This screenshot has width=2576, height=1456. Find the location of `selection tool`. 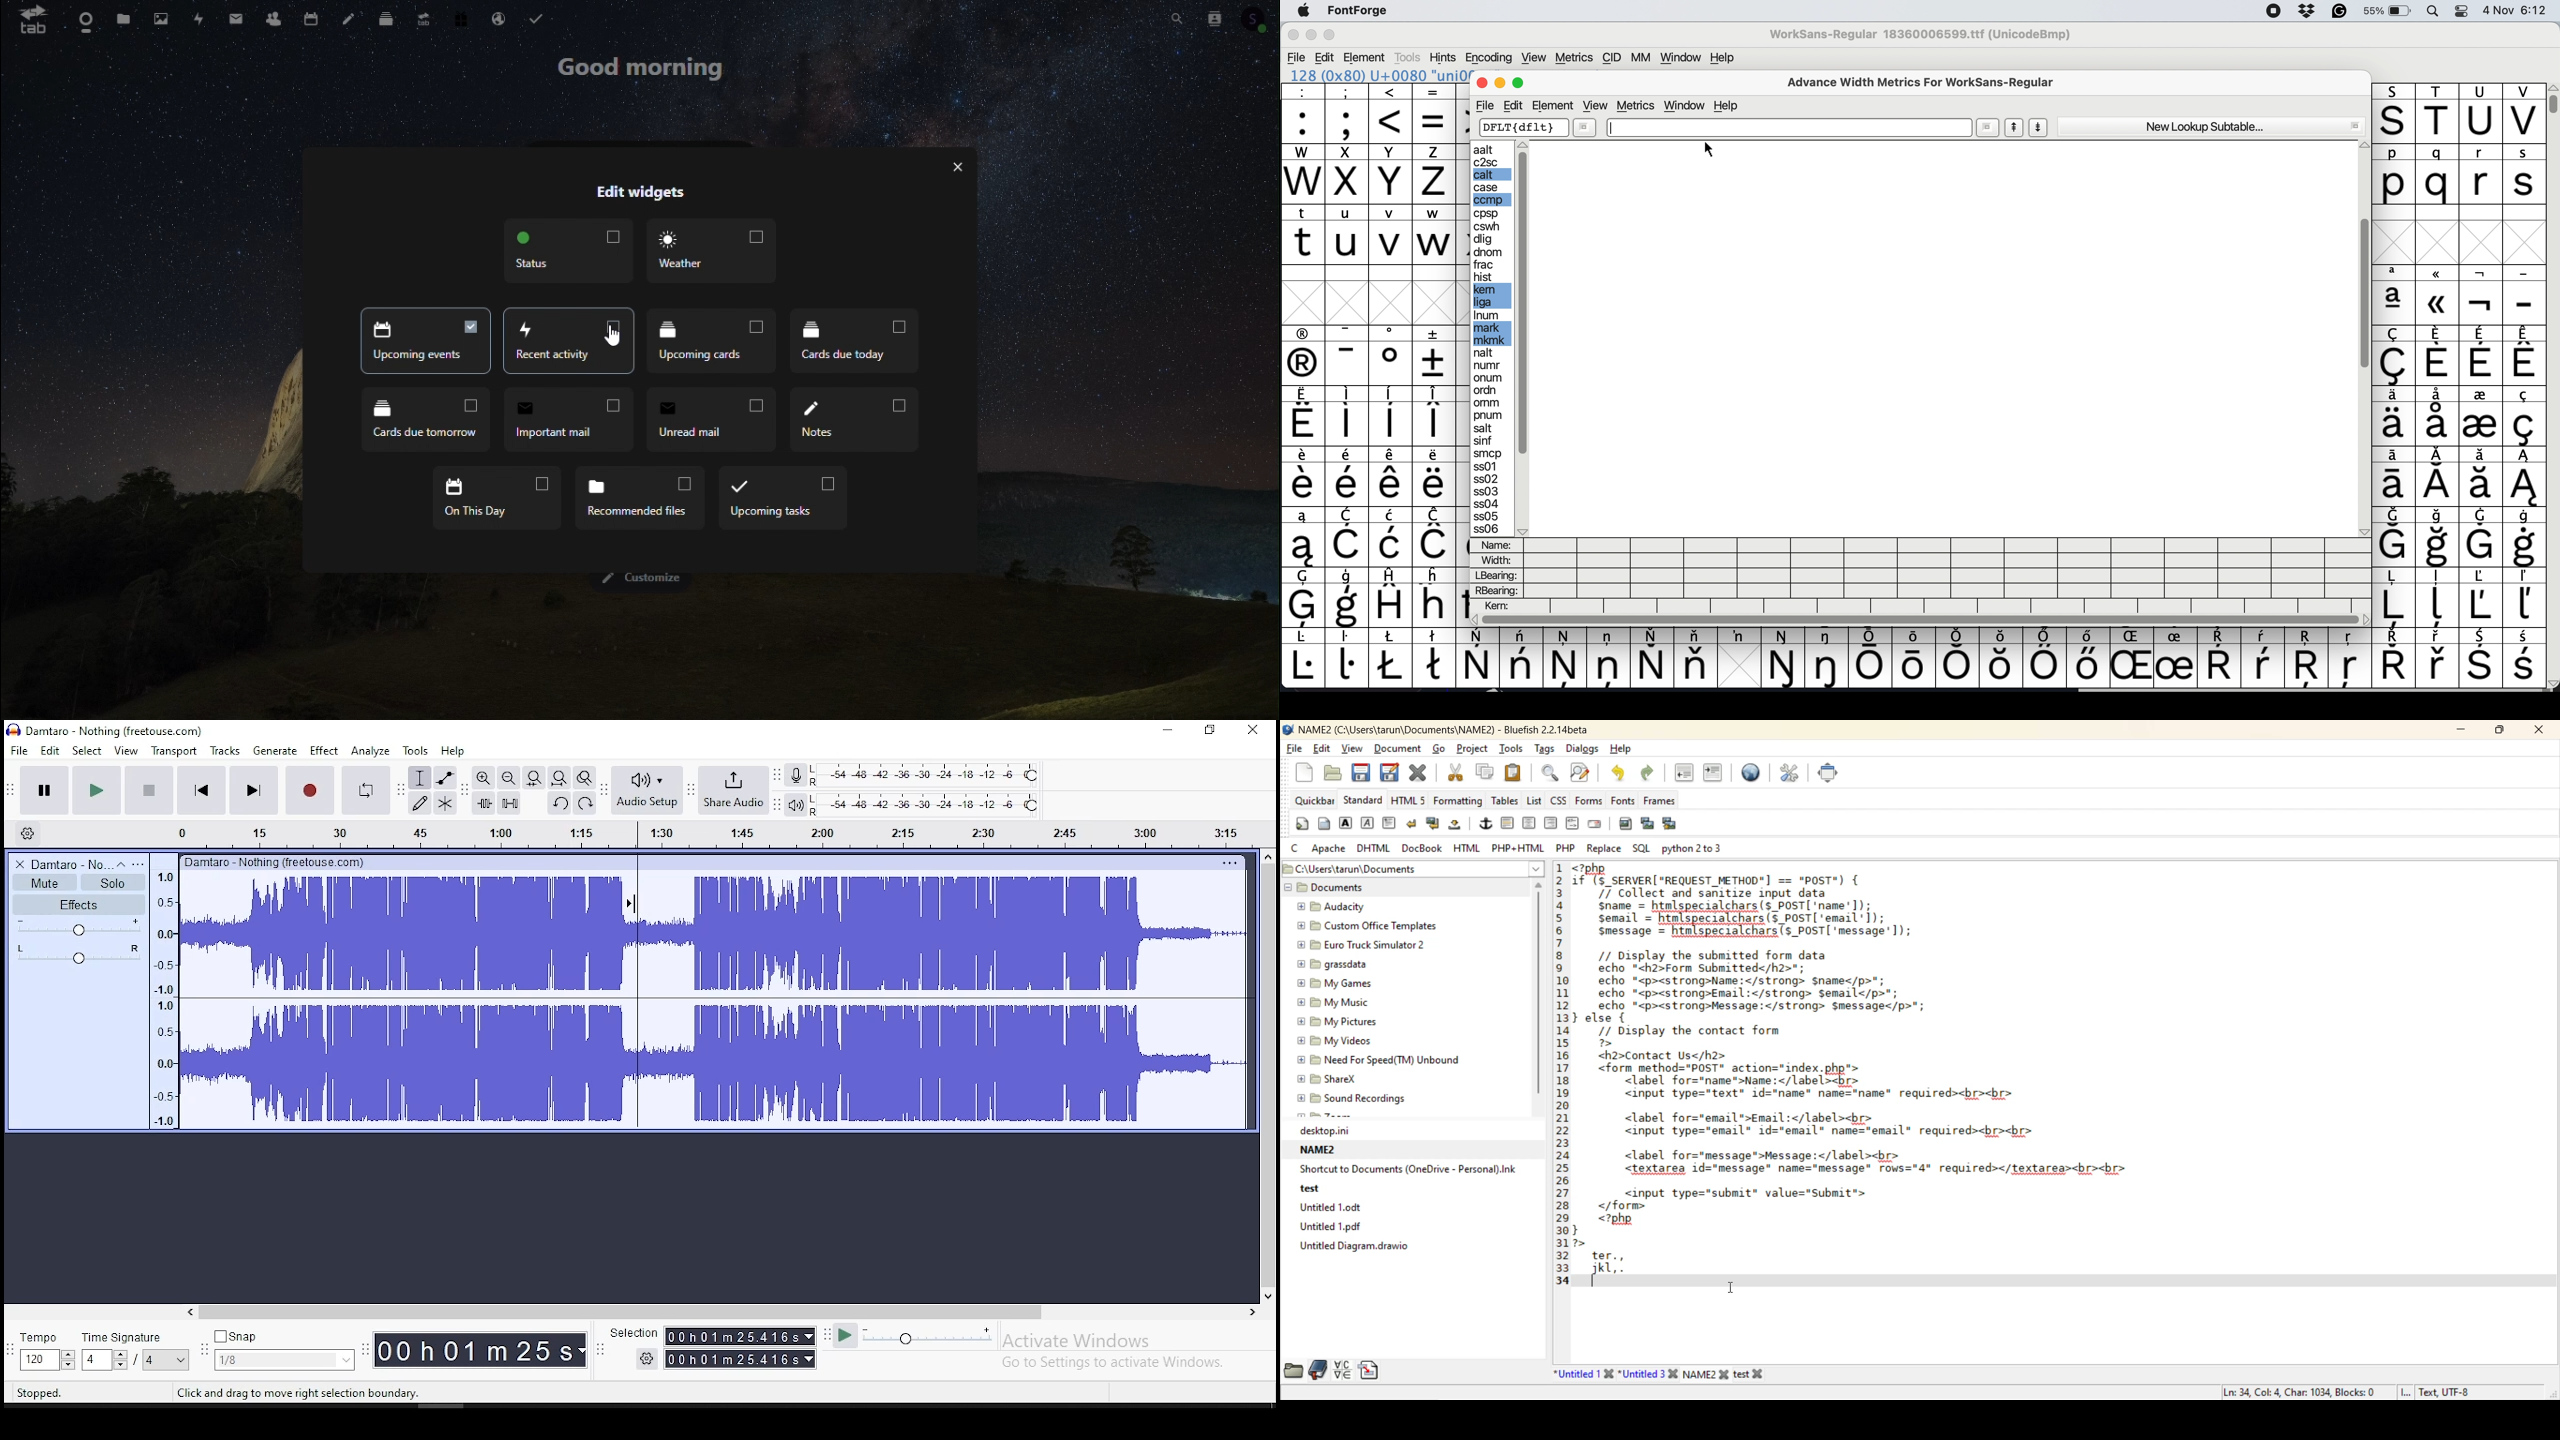

selection tool is located at coordinates (418, 777).